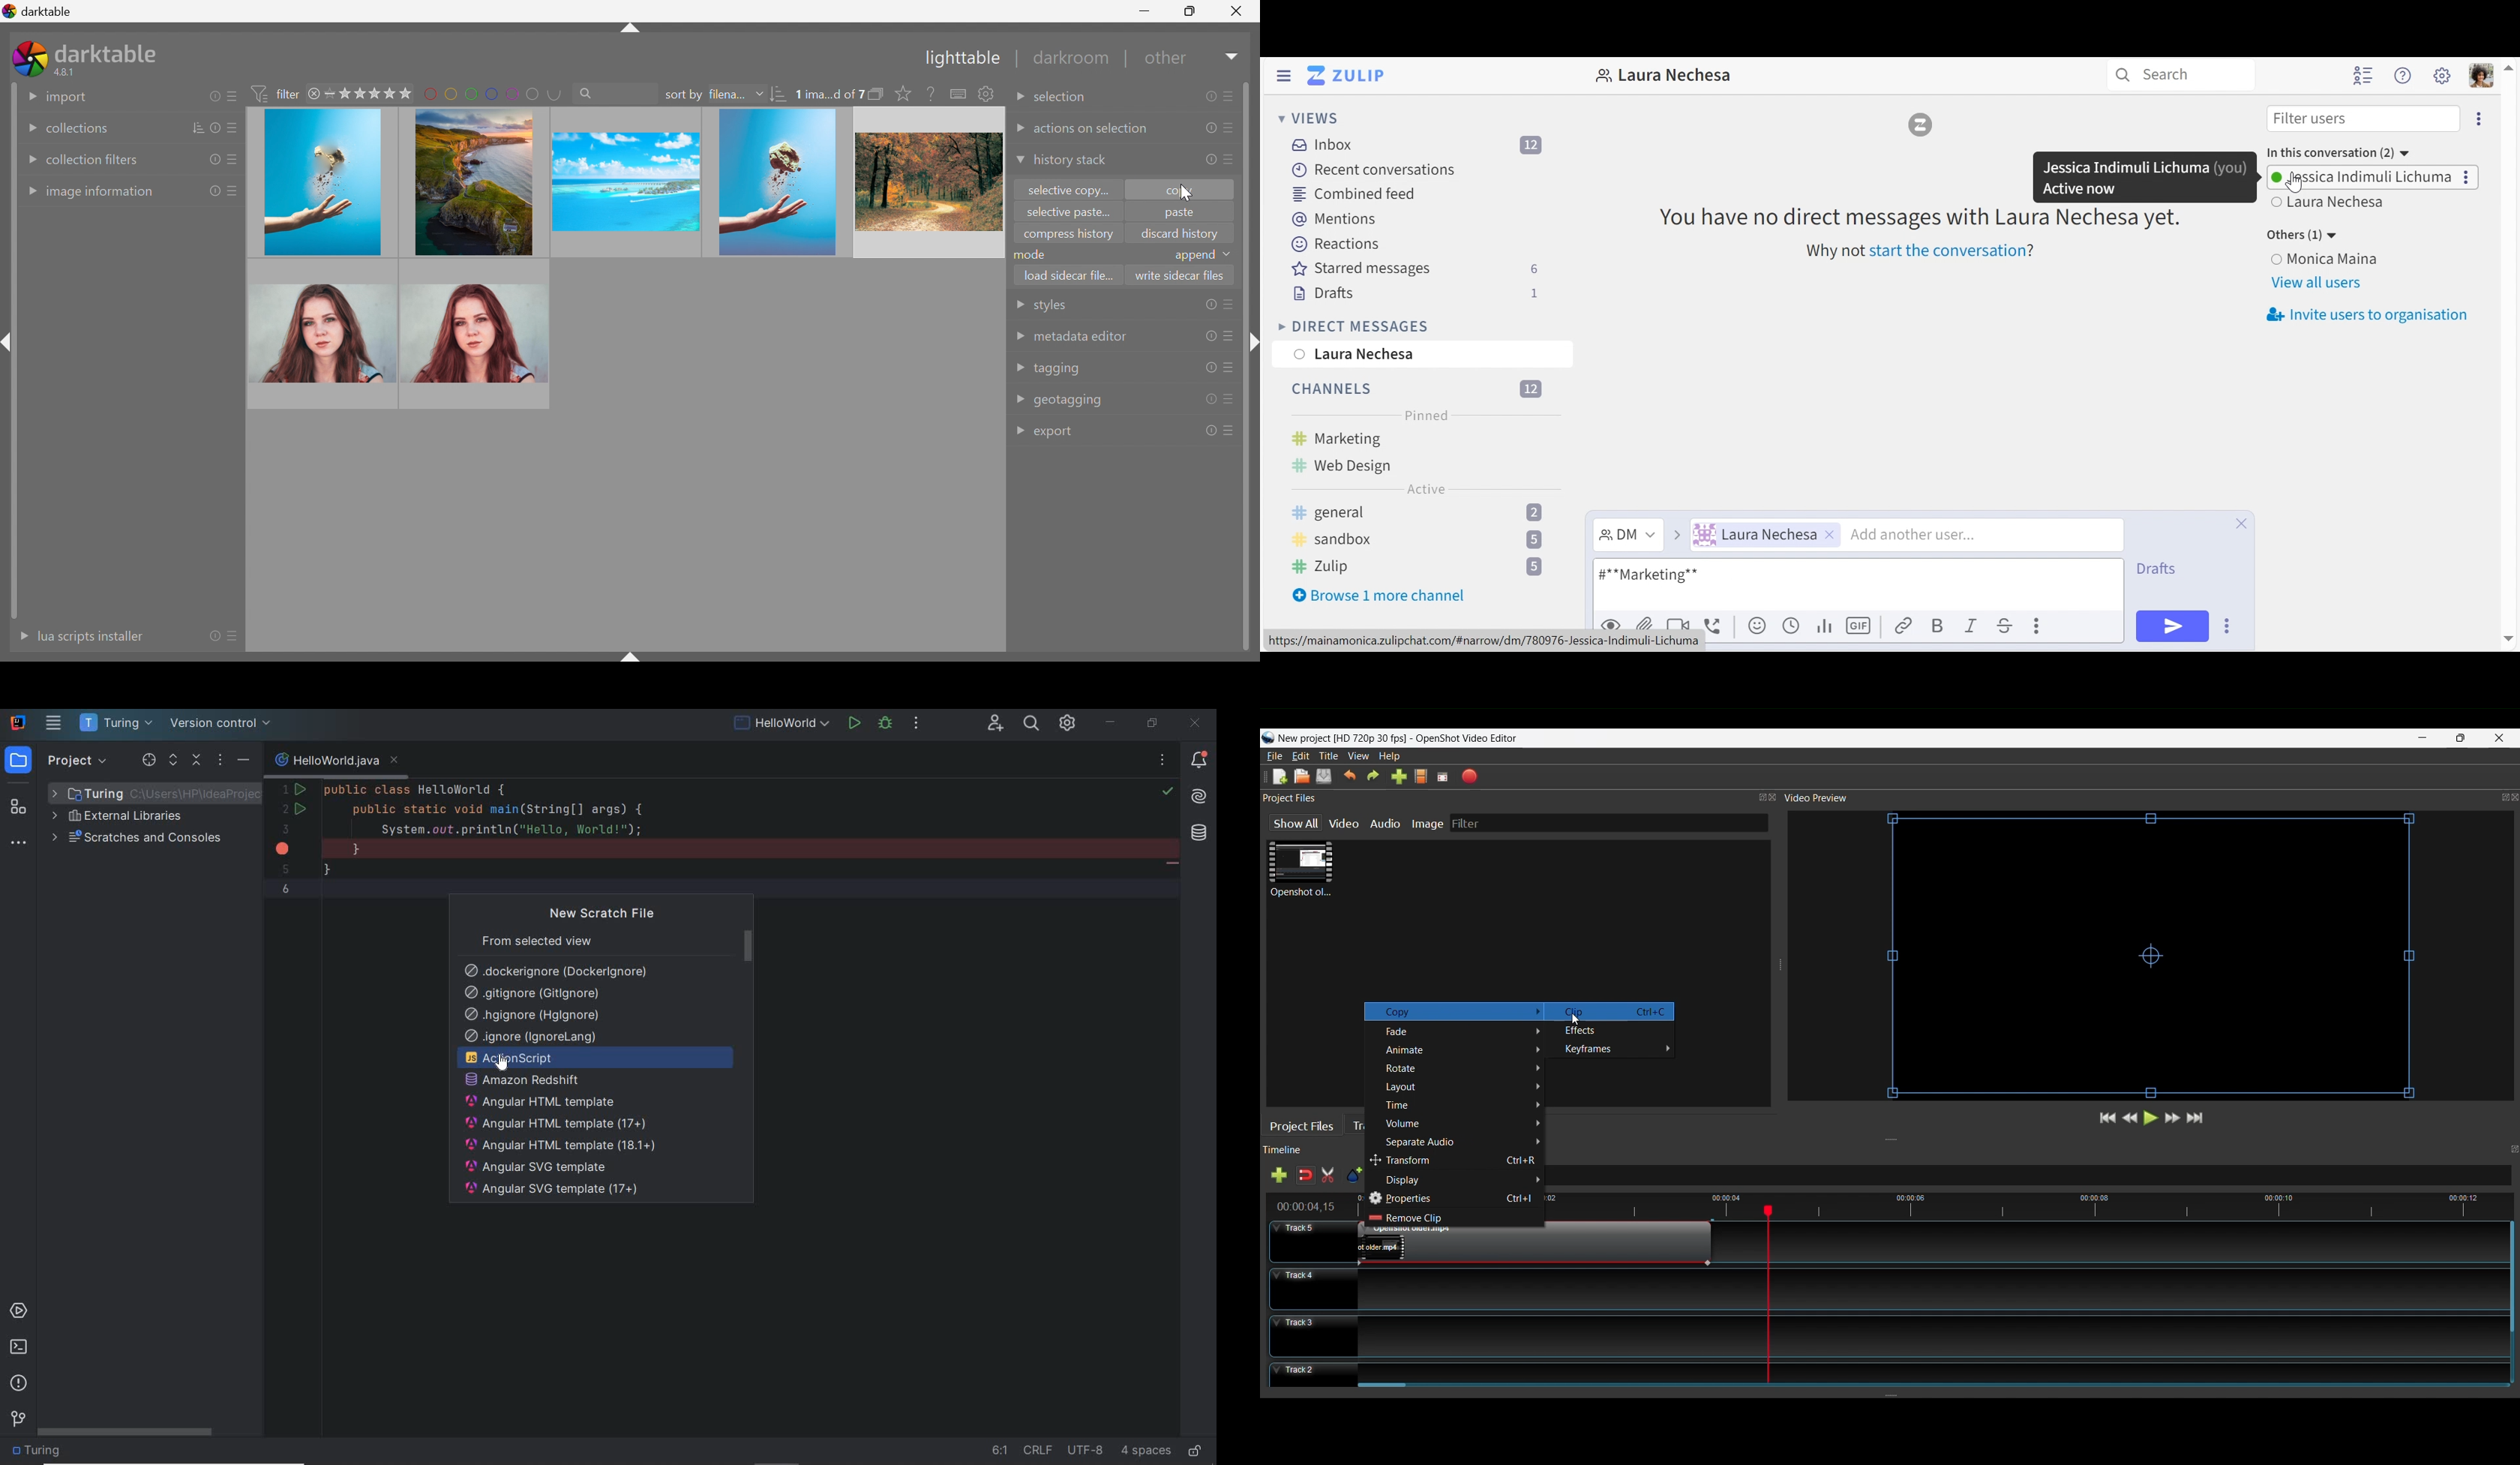 The width and height of the screenshot is (2520, 1484). What do you see at coordinates (1232, 127) in the screenshot?
I see `presets` at bounding box center [1232, 127].